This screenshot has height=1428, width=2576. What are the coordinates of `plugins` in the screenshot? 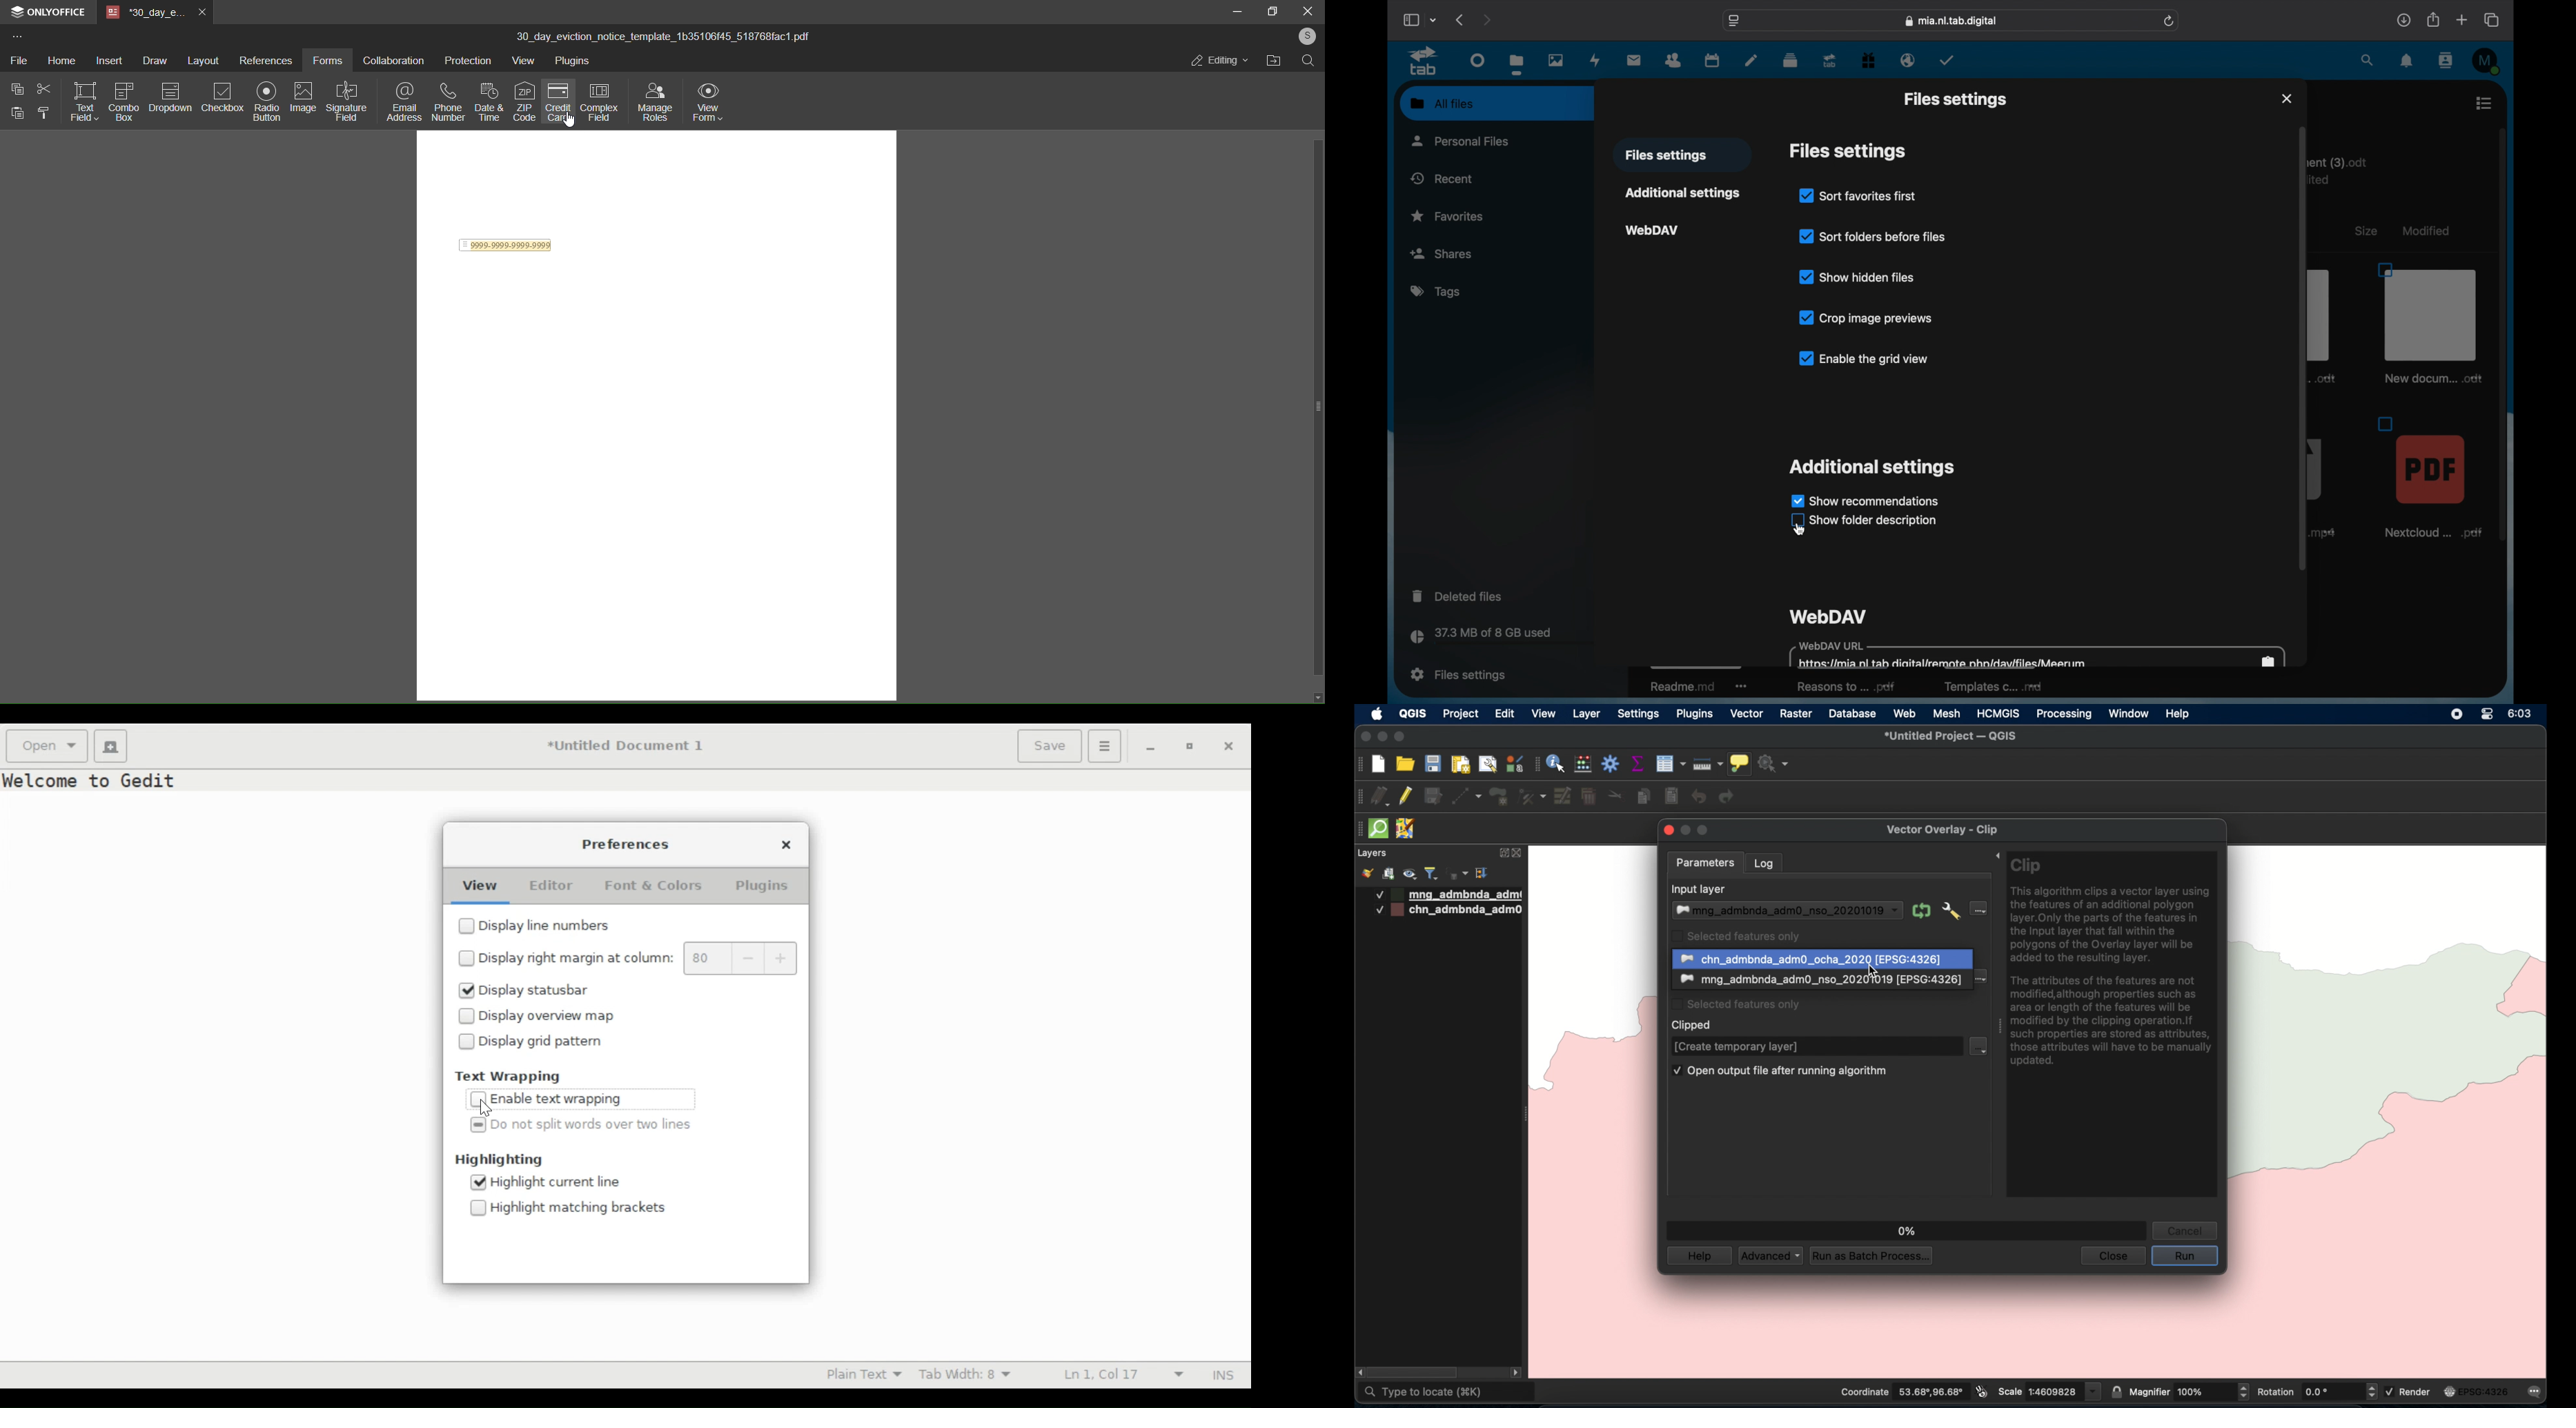 It's located at (574, 62).